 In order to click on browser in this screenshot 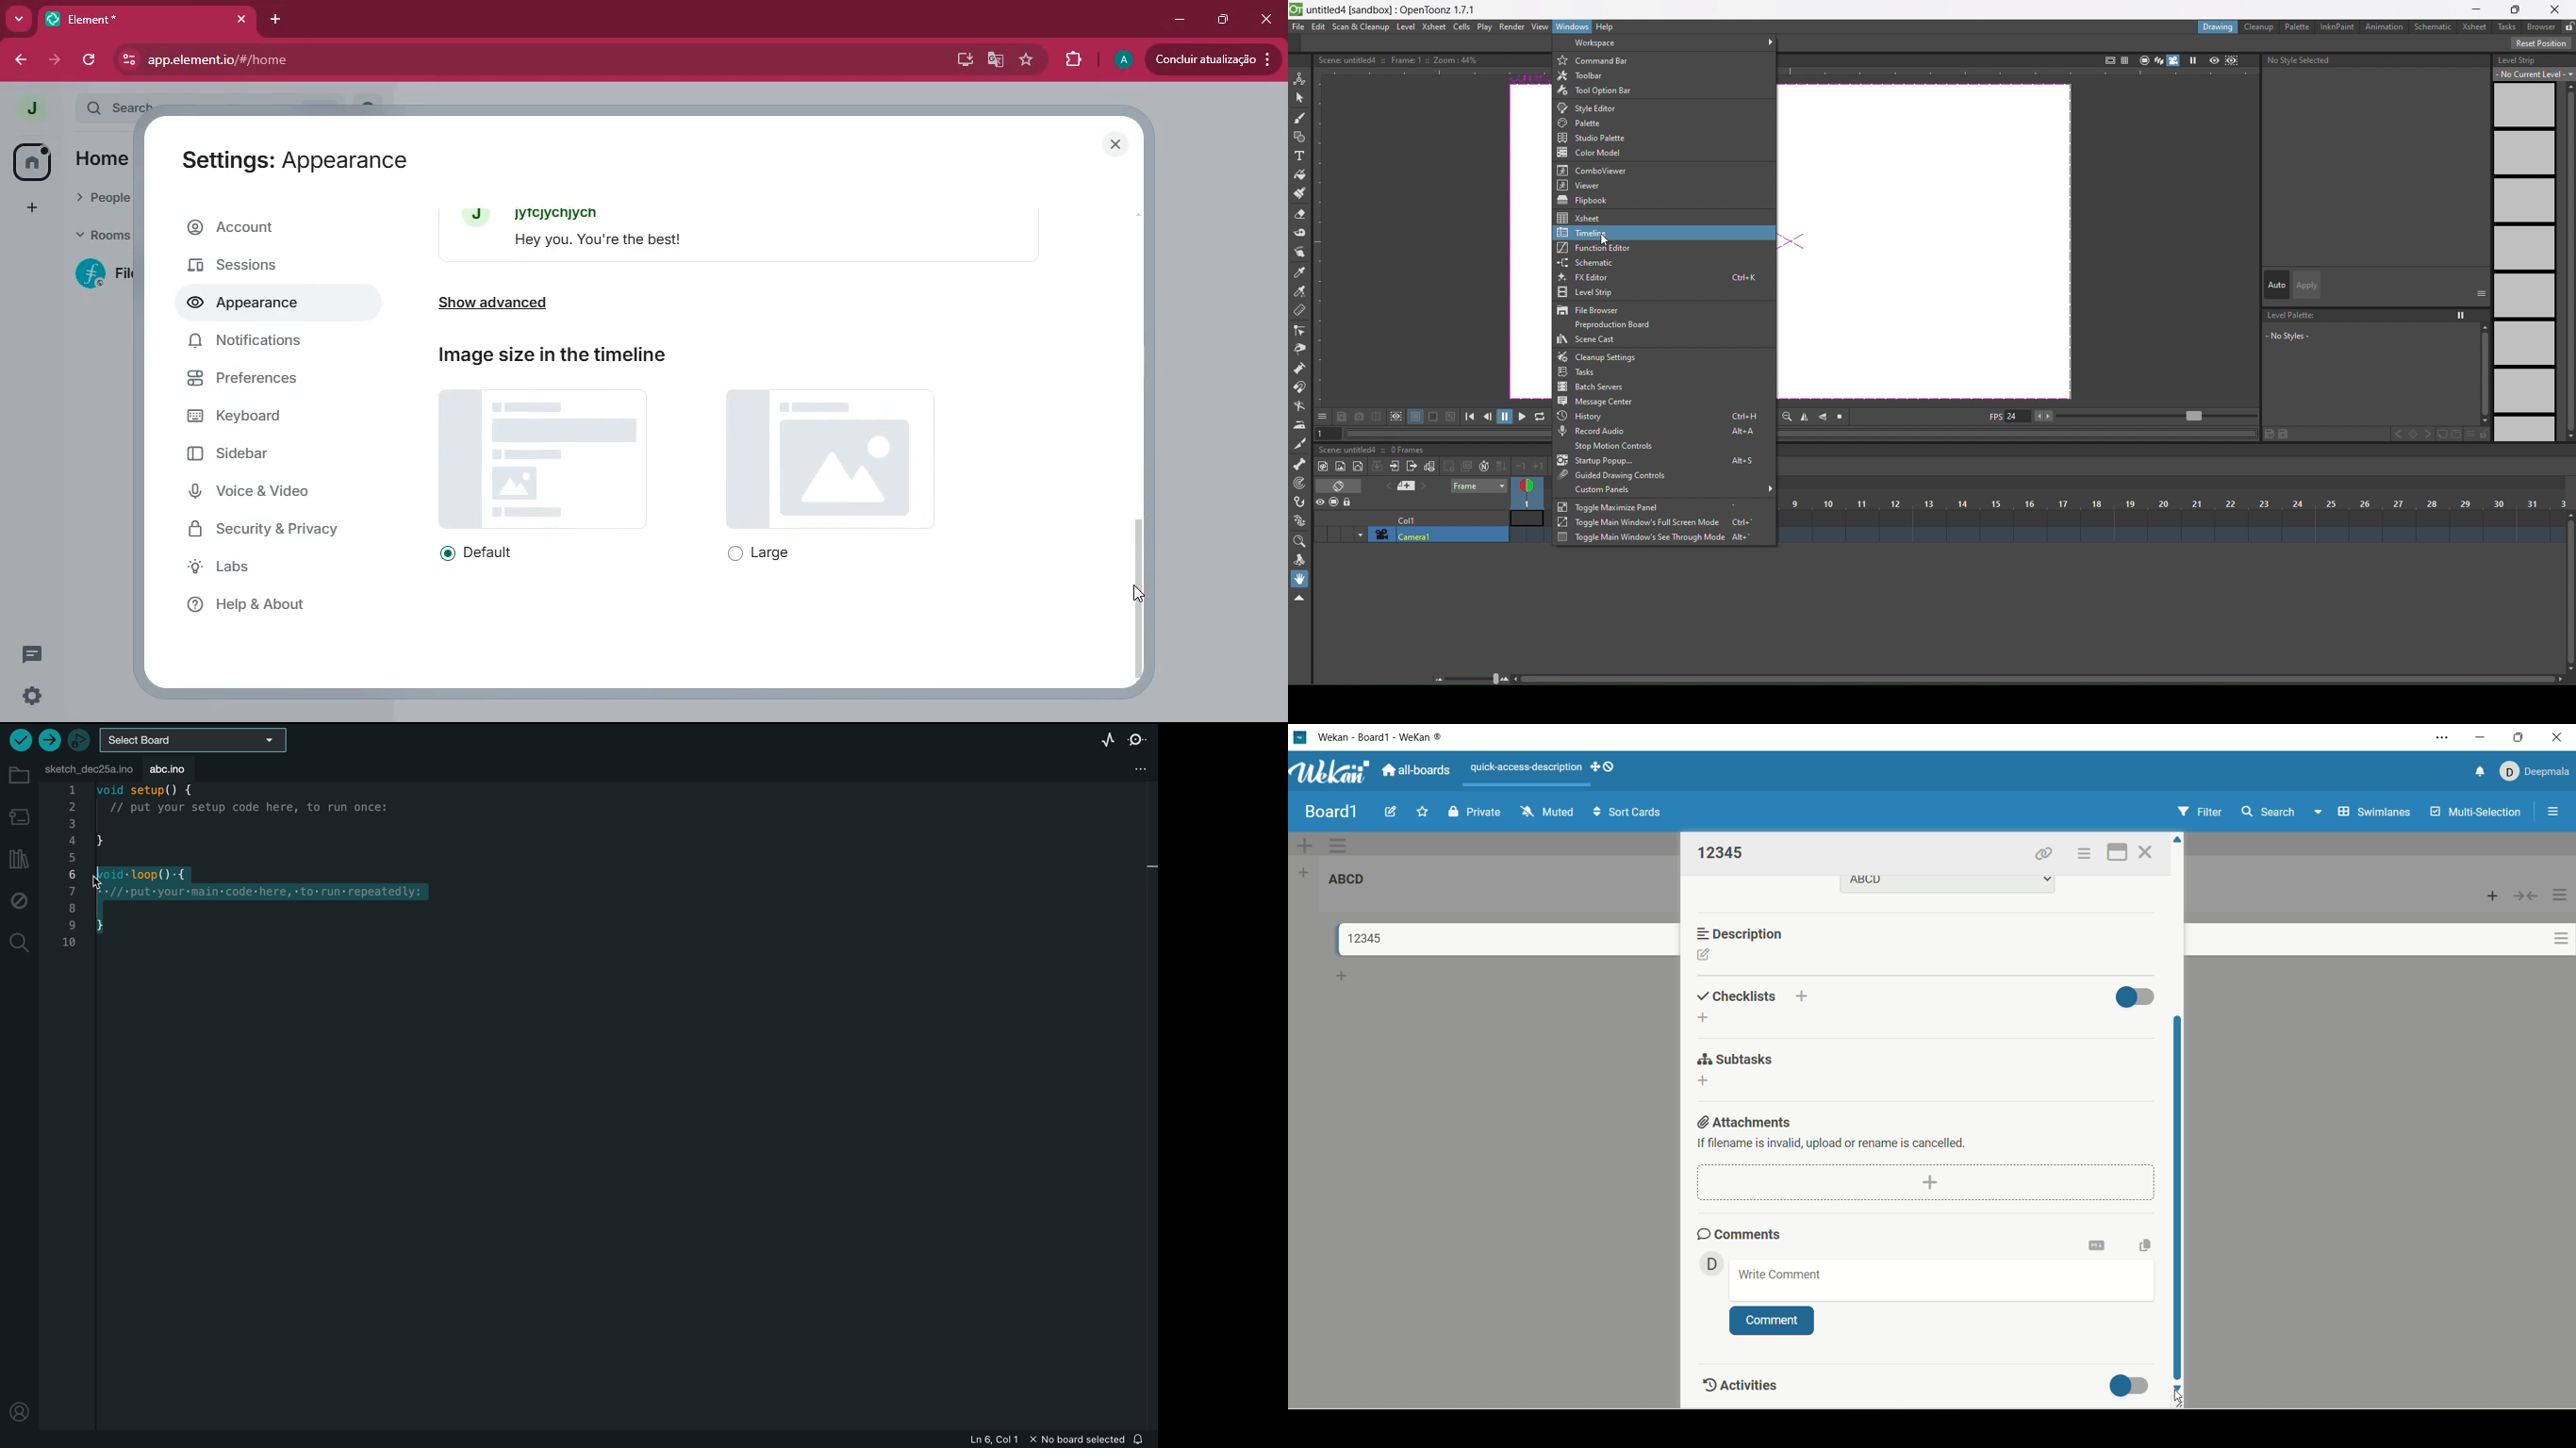, I will do `click(2541, 27)`.